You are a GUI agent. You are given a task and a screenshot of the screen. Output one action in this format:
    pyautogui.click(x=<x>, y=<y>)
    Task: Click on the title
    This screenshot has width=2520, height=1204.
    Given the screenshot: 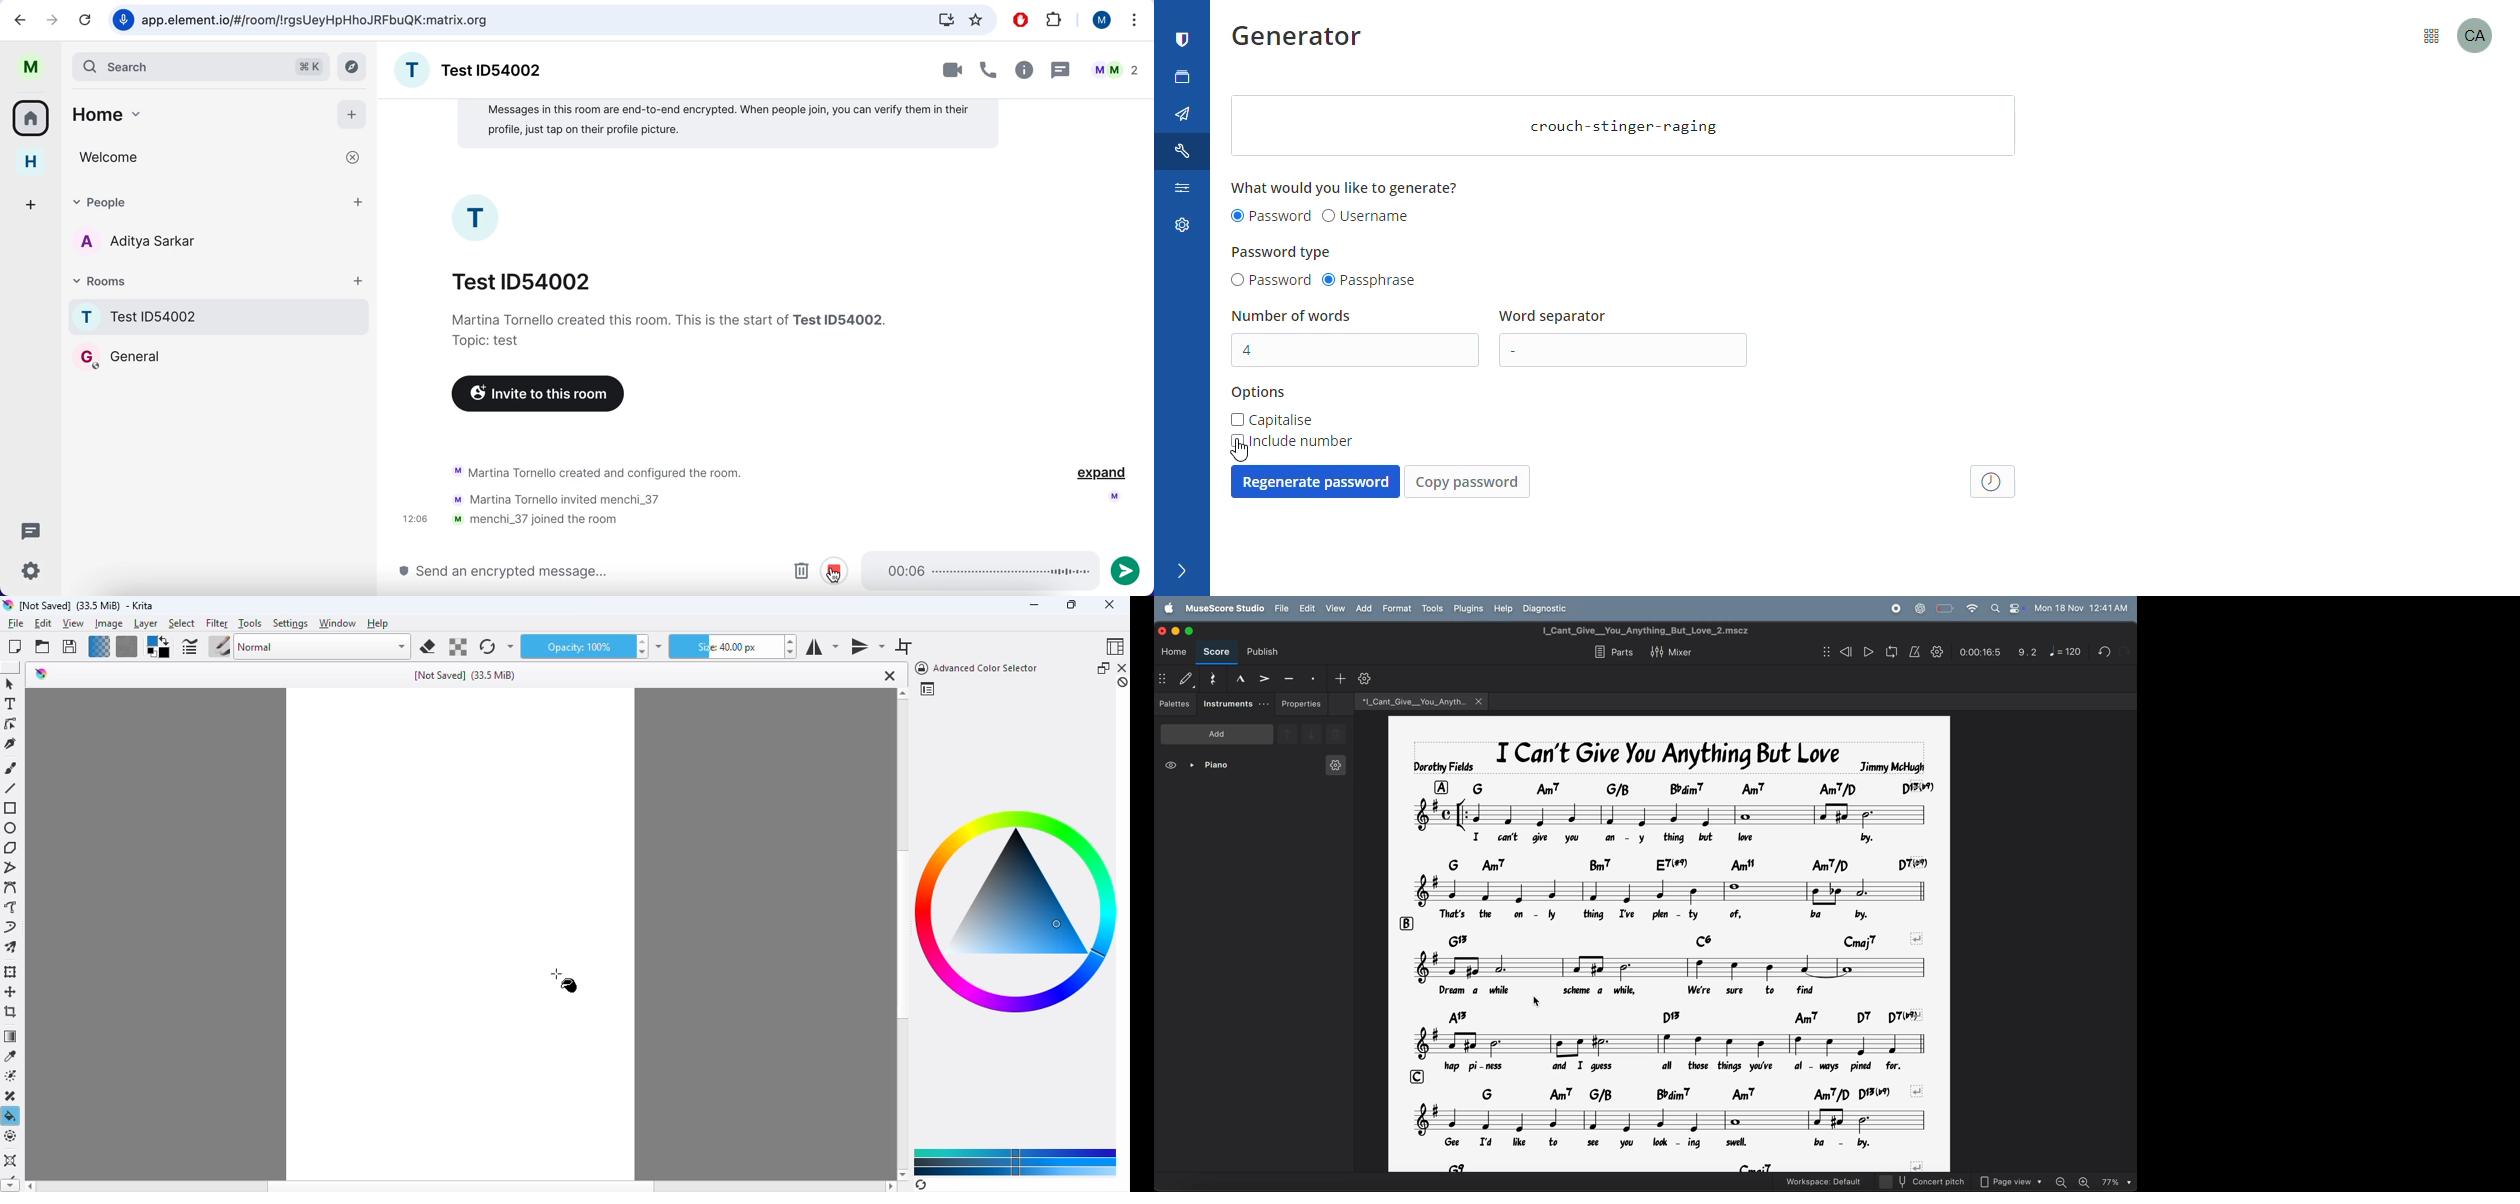 What is the action you would take?
    pyautogui.click(x=465, y=675)
    